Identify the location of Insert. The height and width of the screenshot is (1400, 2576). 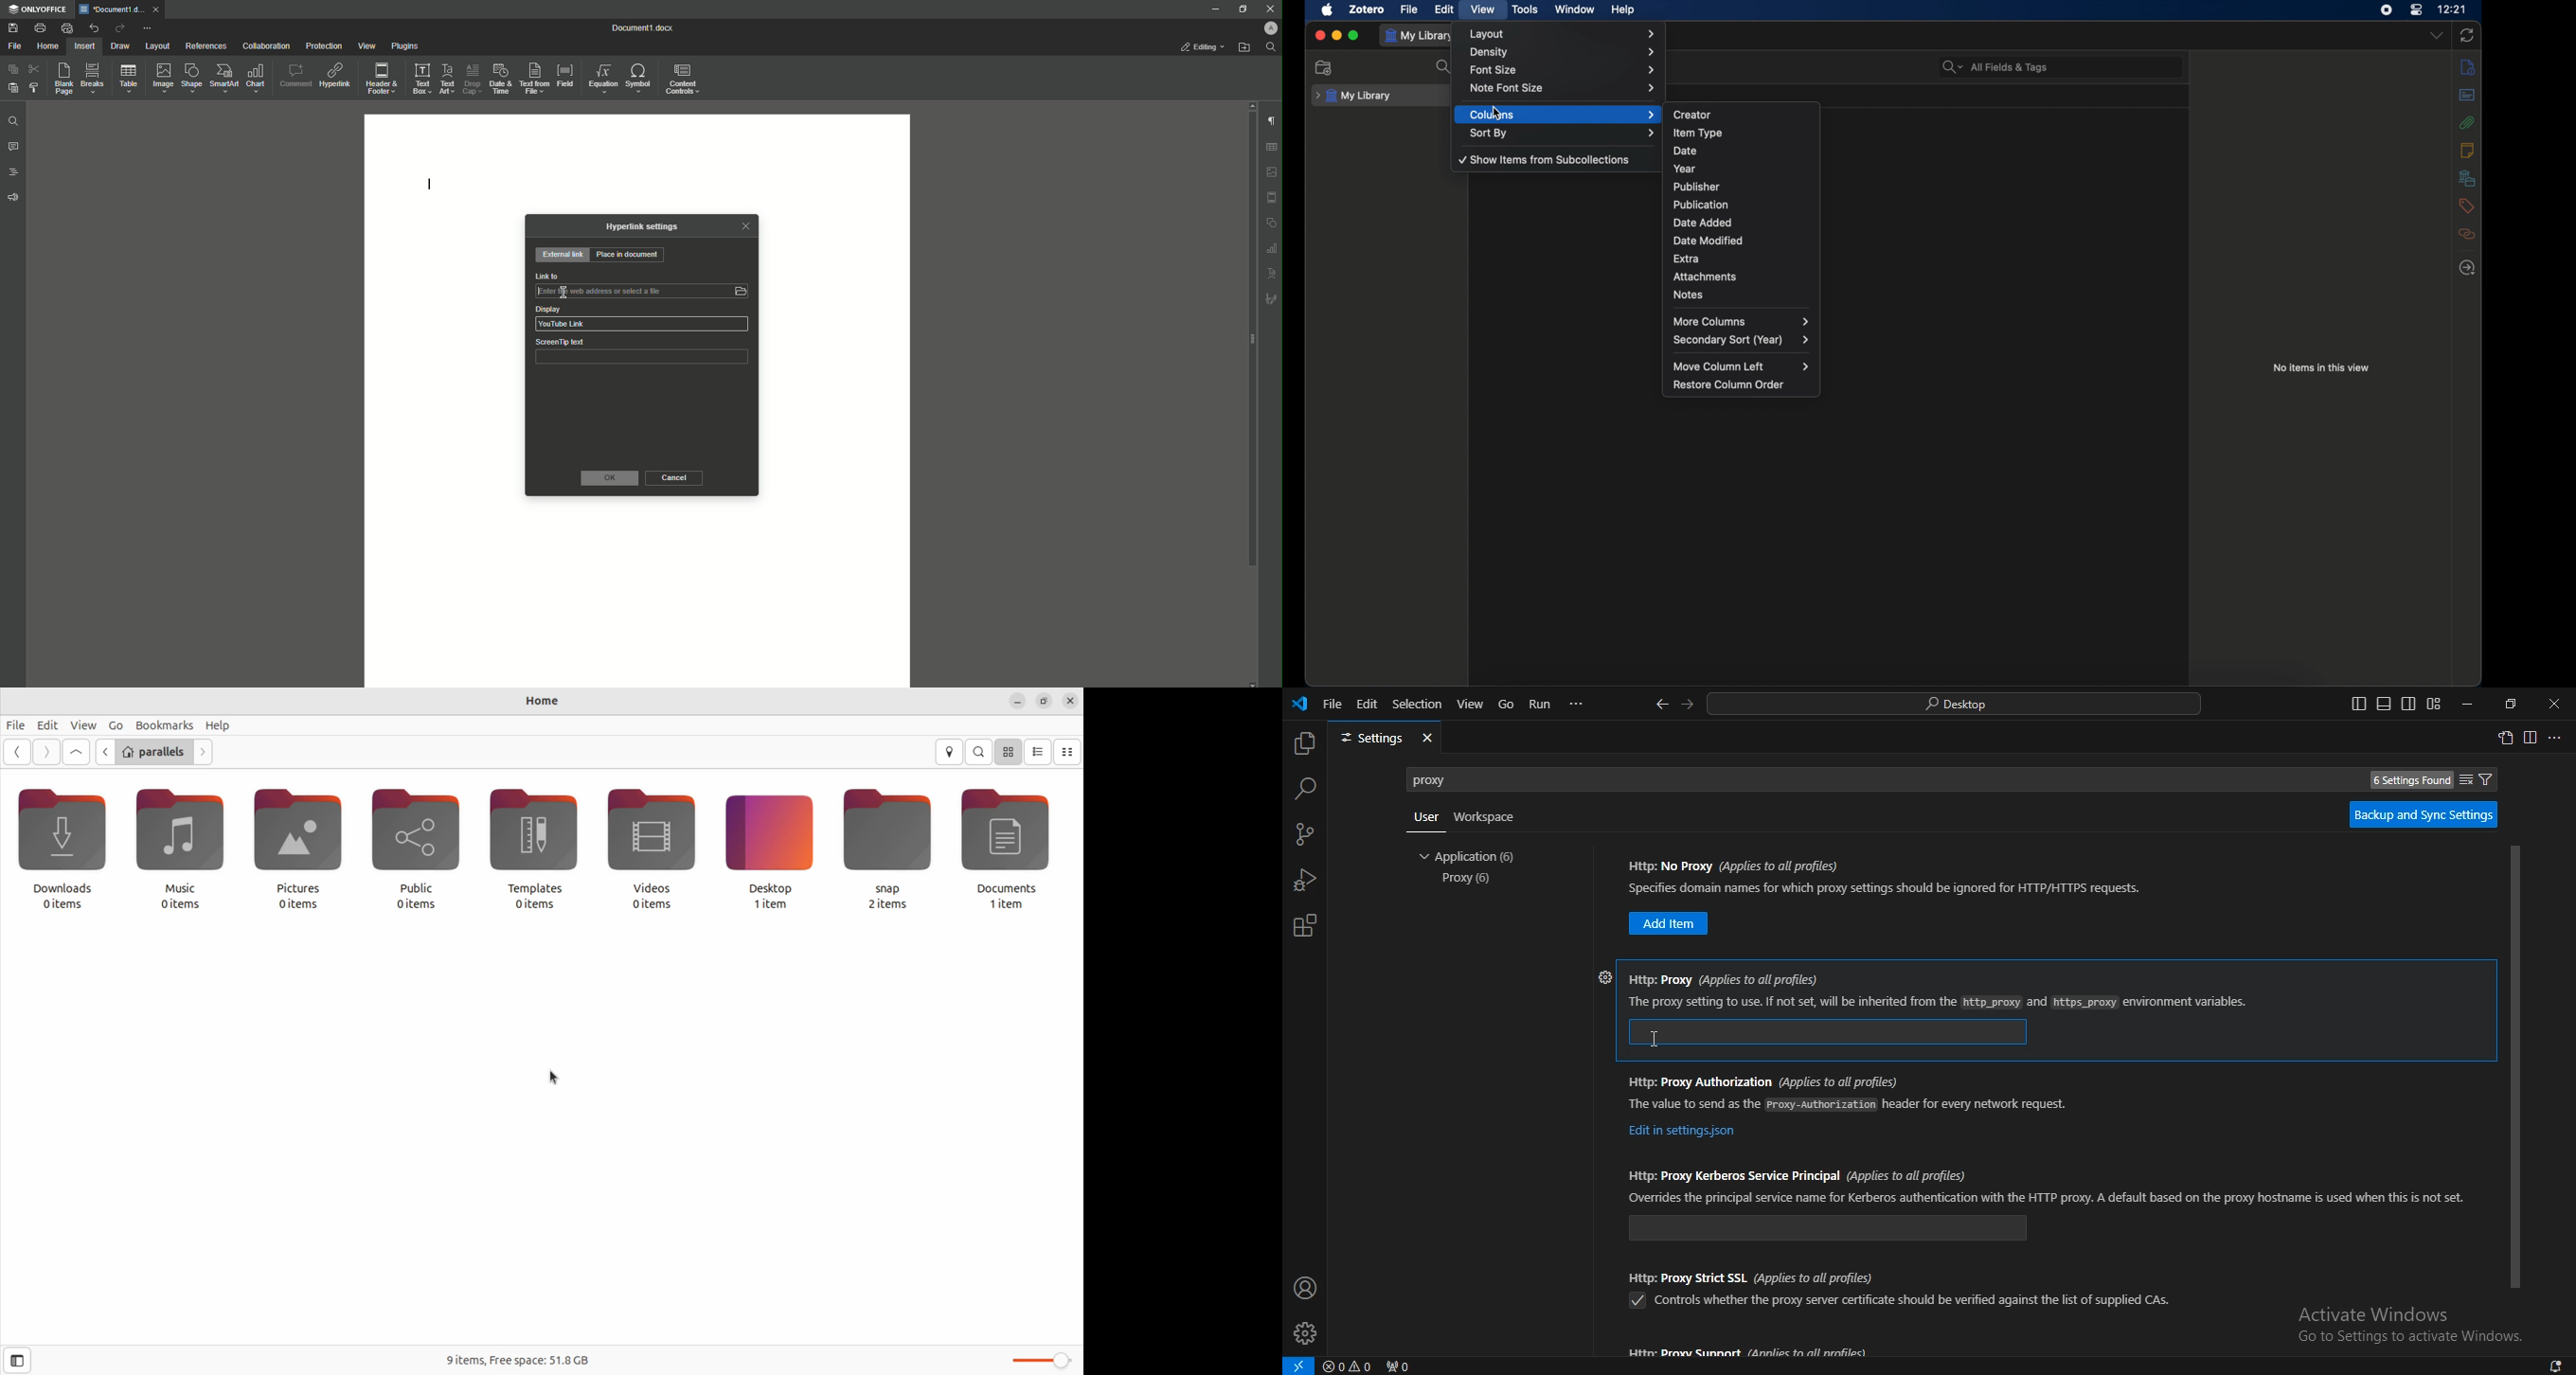
(86, 46).